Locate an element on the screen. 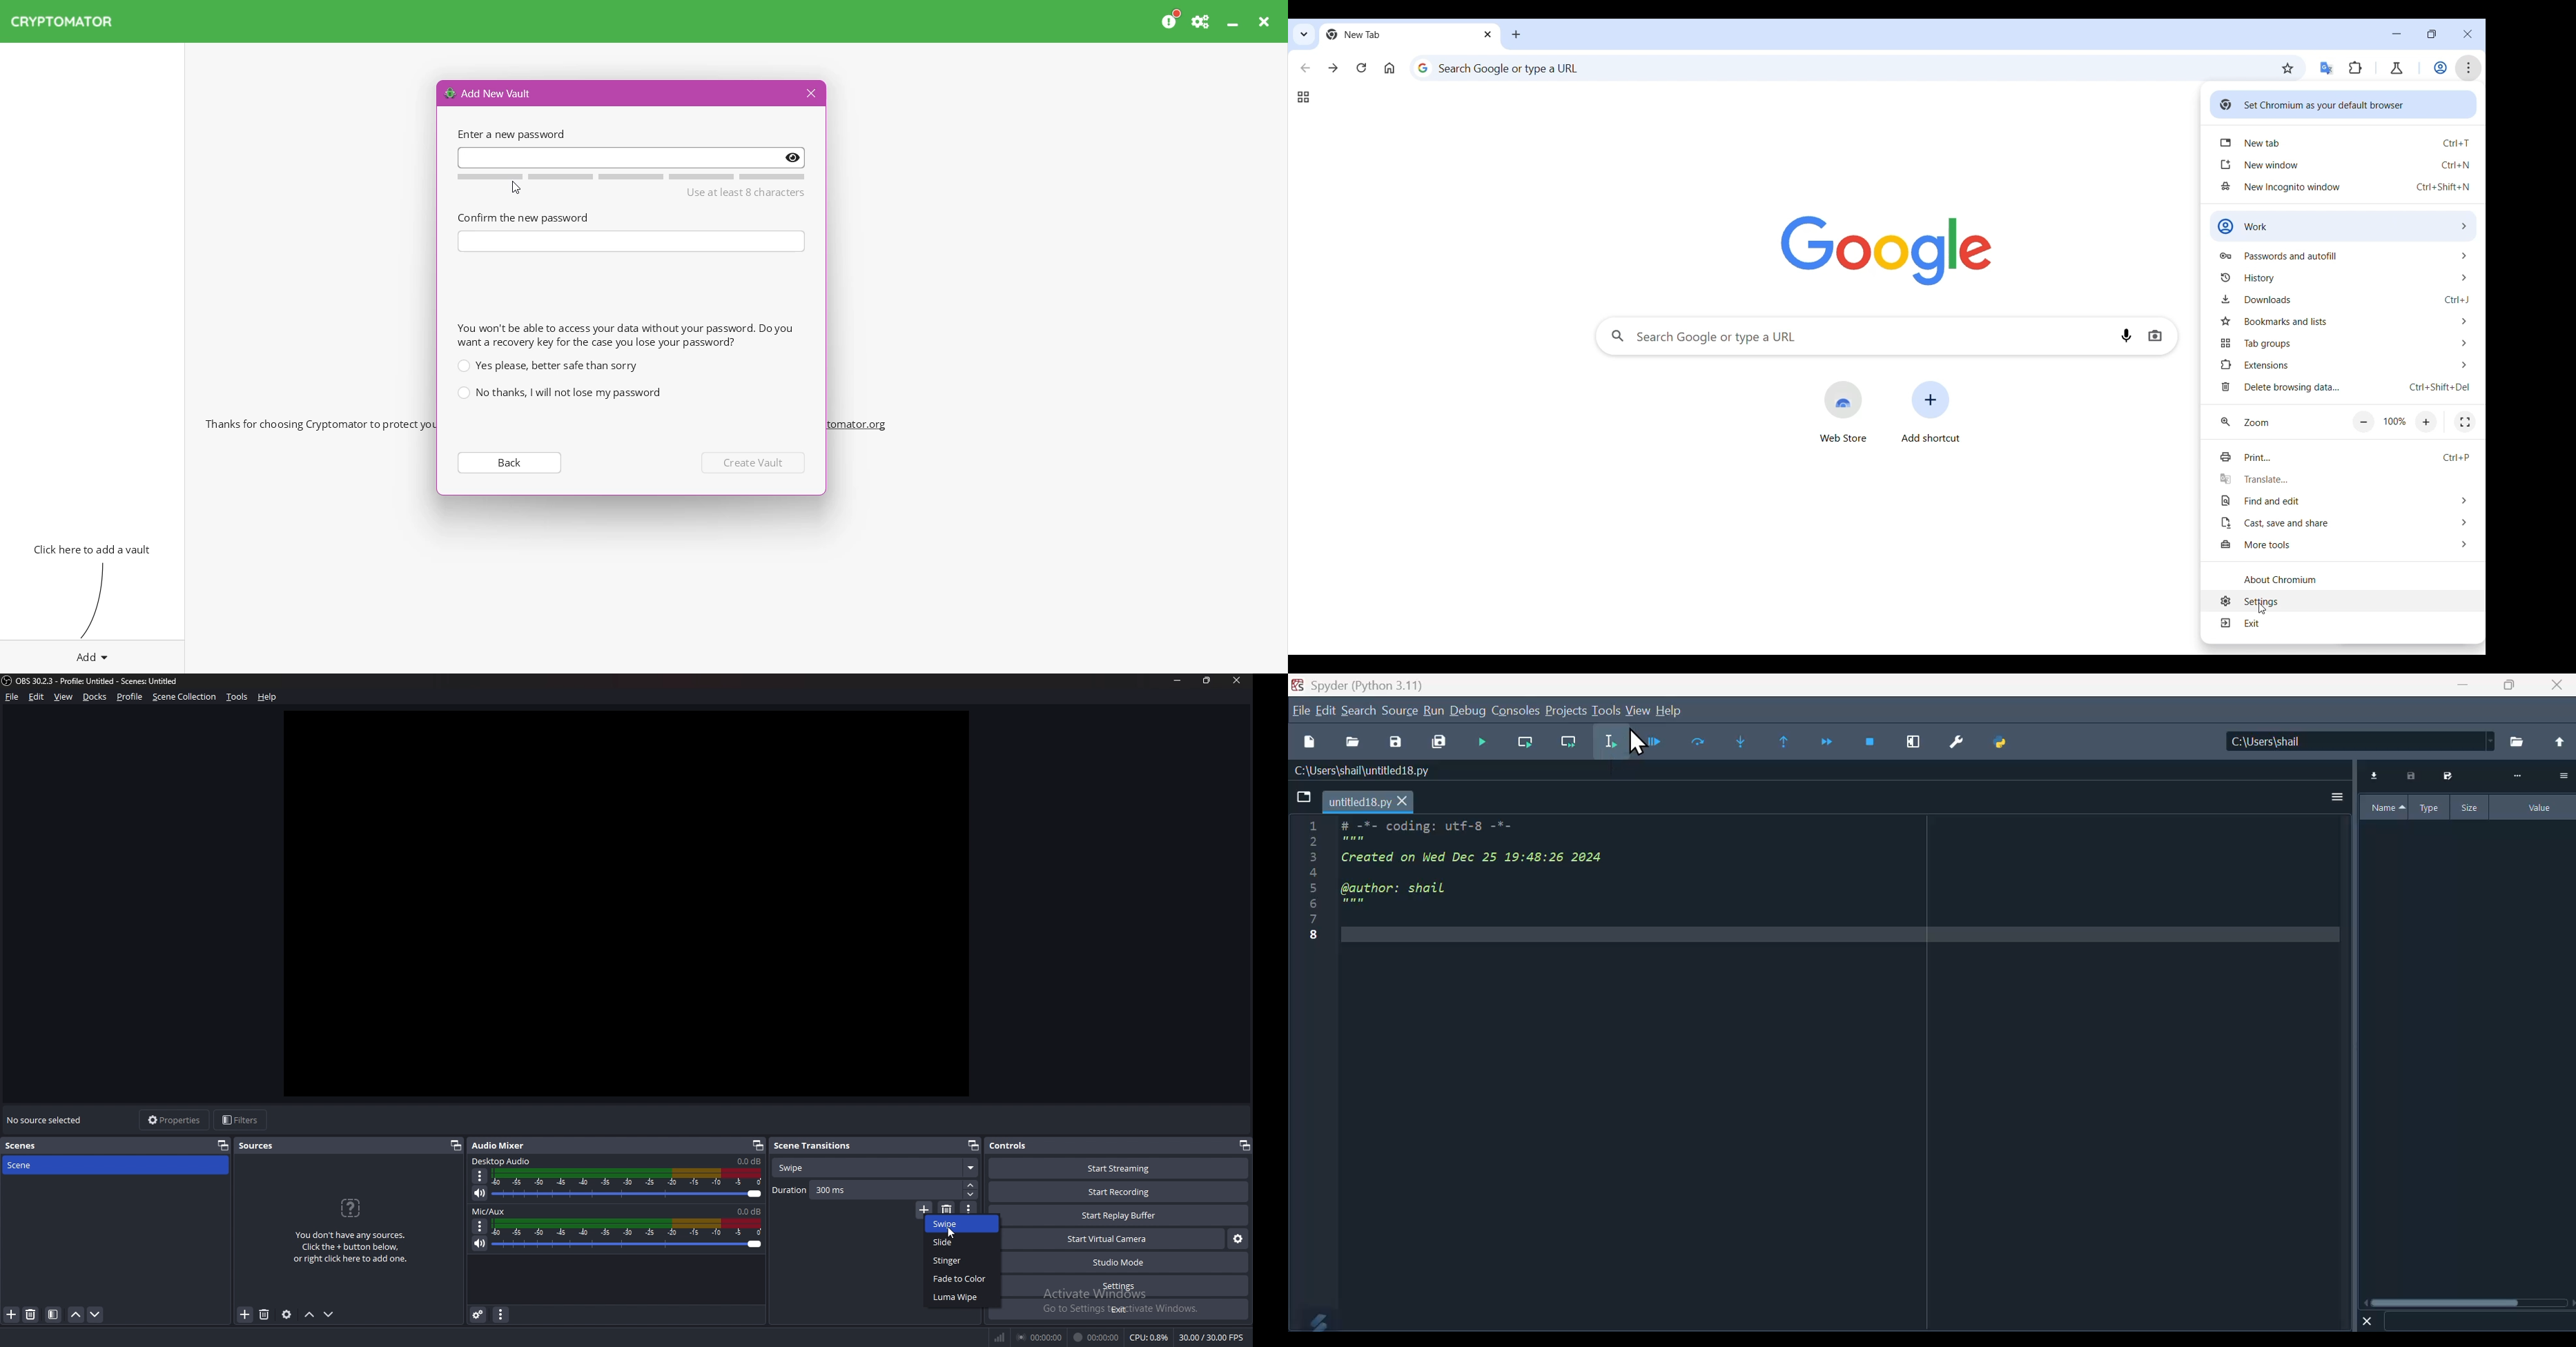 The image size is (2576, 1372). add scene is located at coordinates (11, 1314).